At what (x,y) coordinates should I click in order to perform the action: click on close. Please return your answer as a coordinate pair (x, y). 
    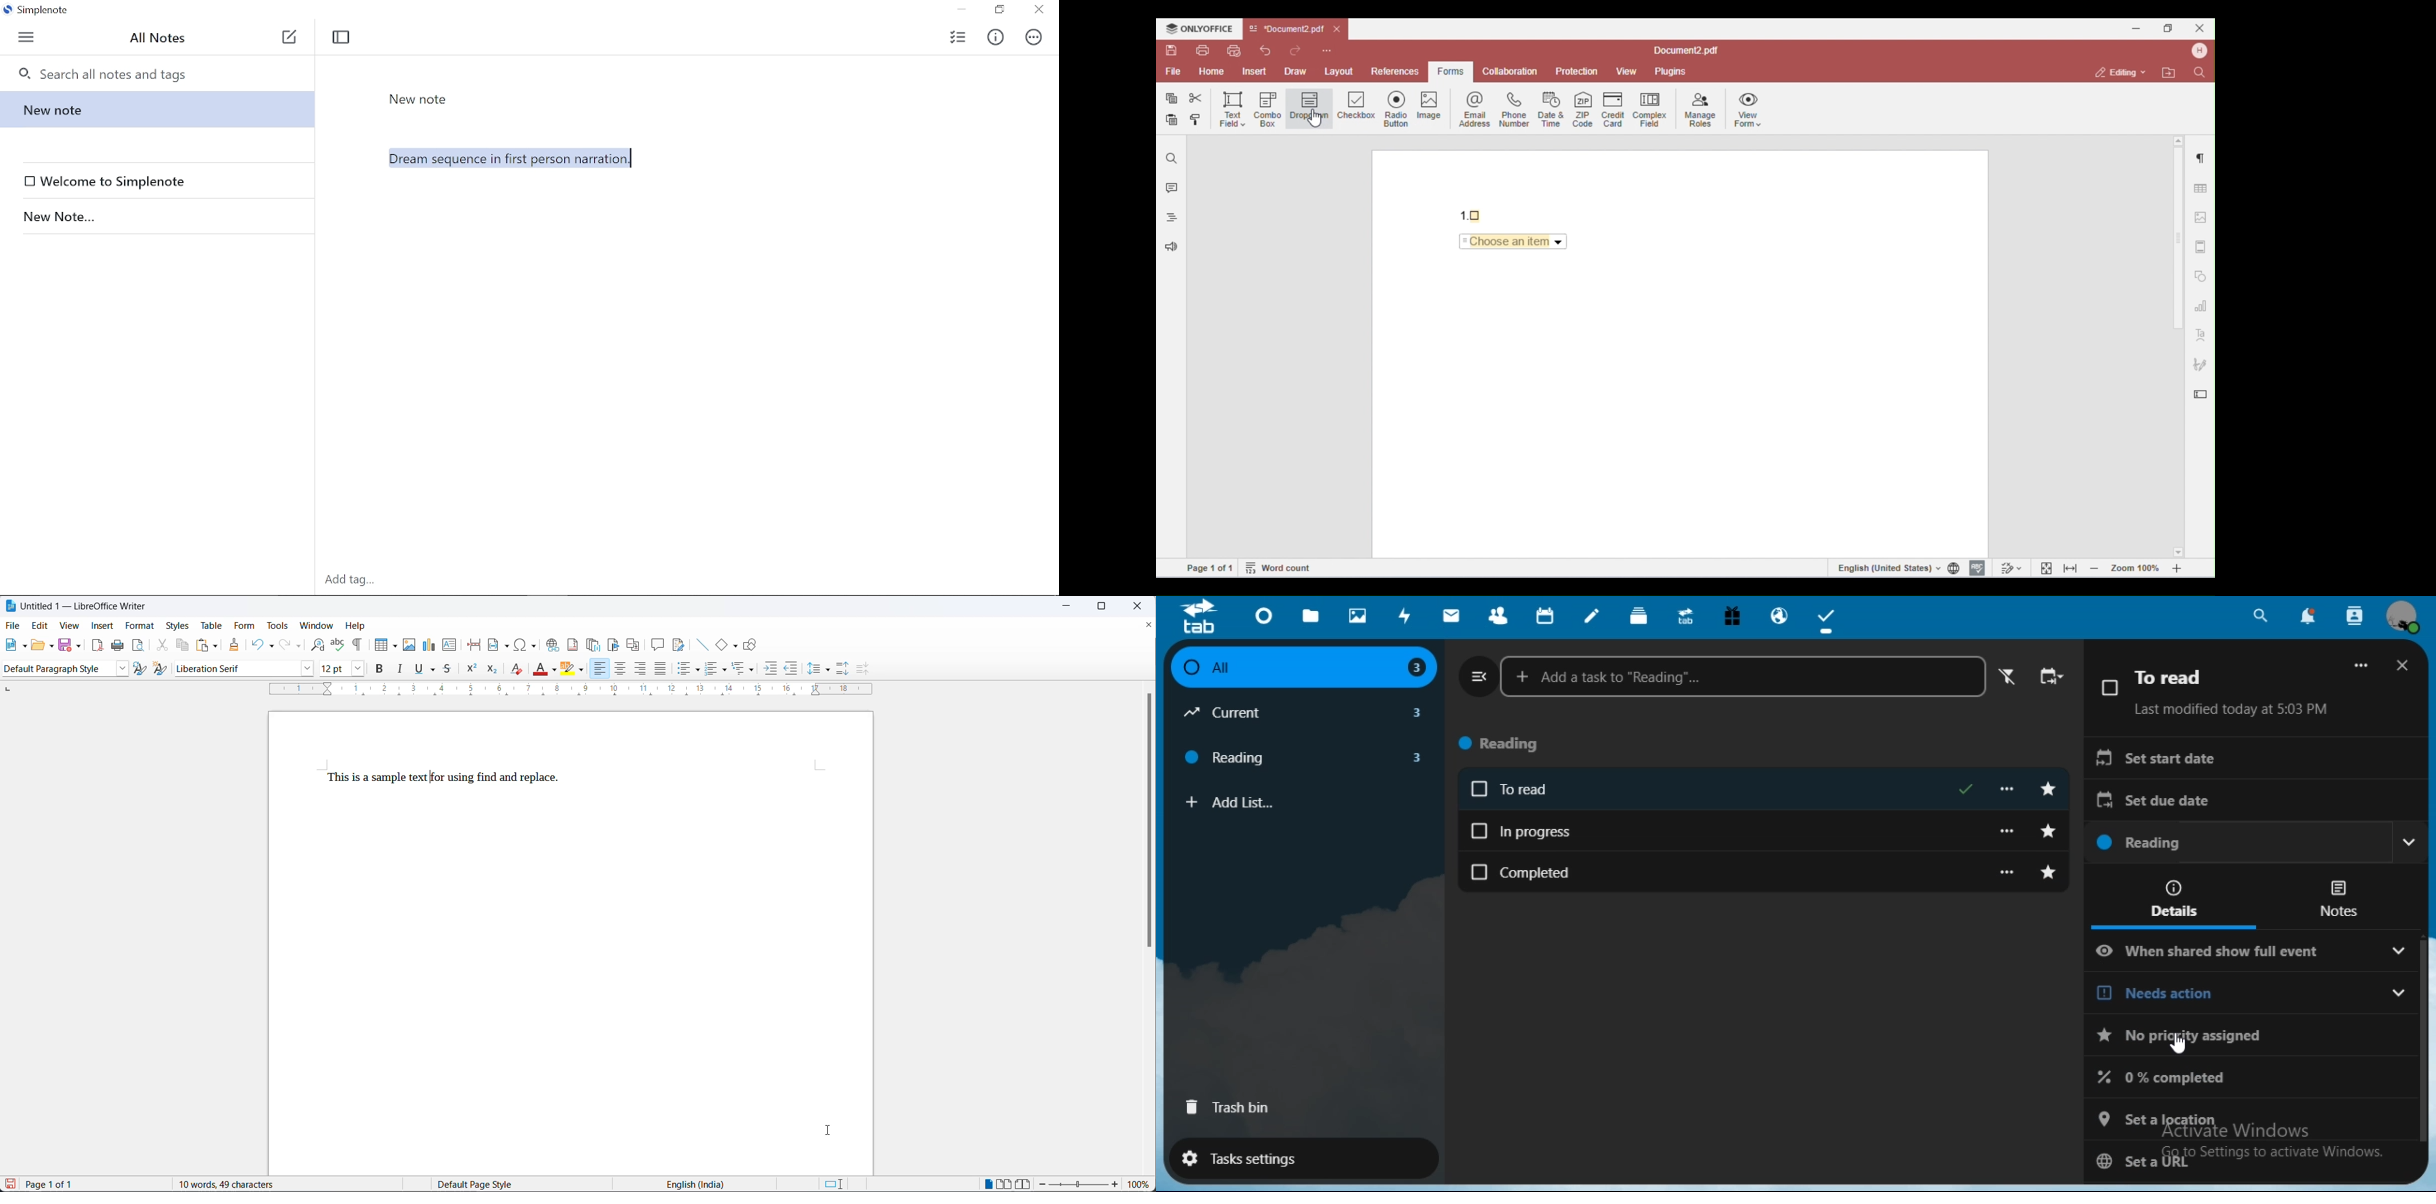
    Looking at the image, I should click on (1142, 606).